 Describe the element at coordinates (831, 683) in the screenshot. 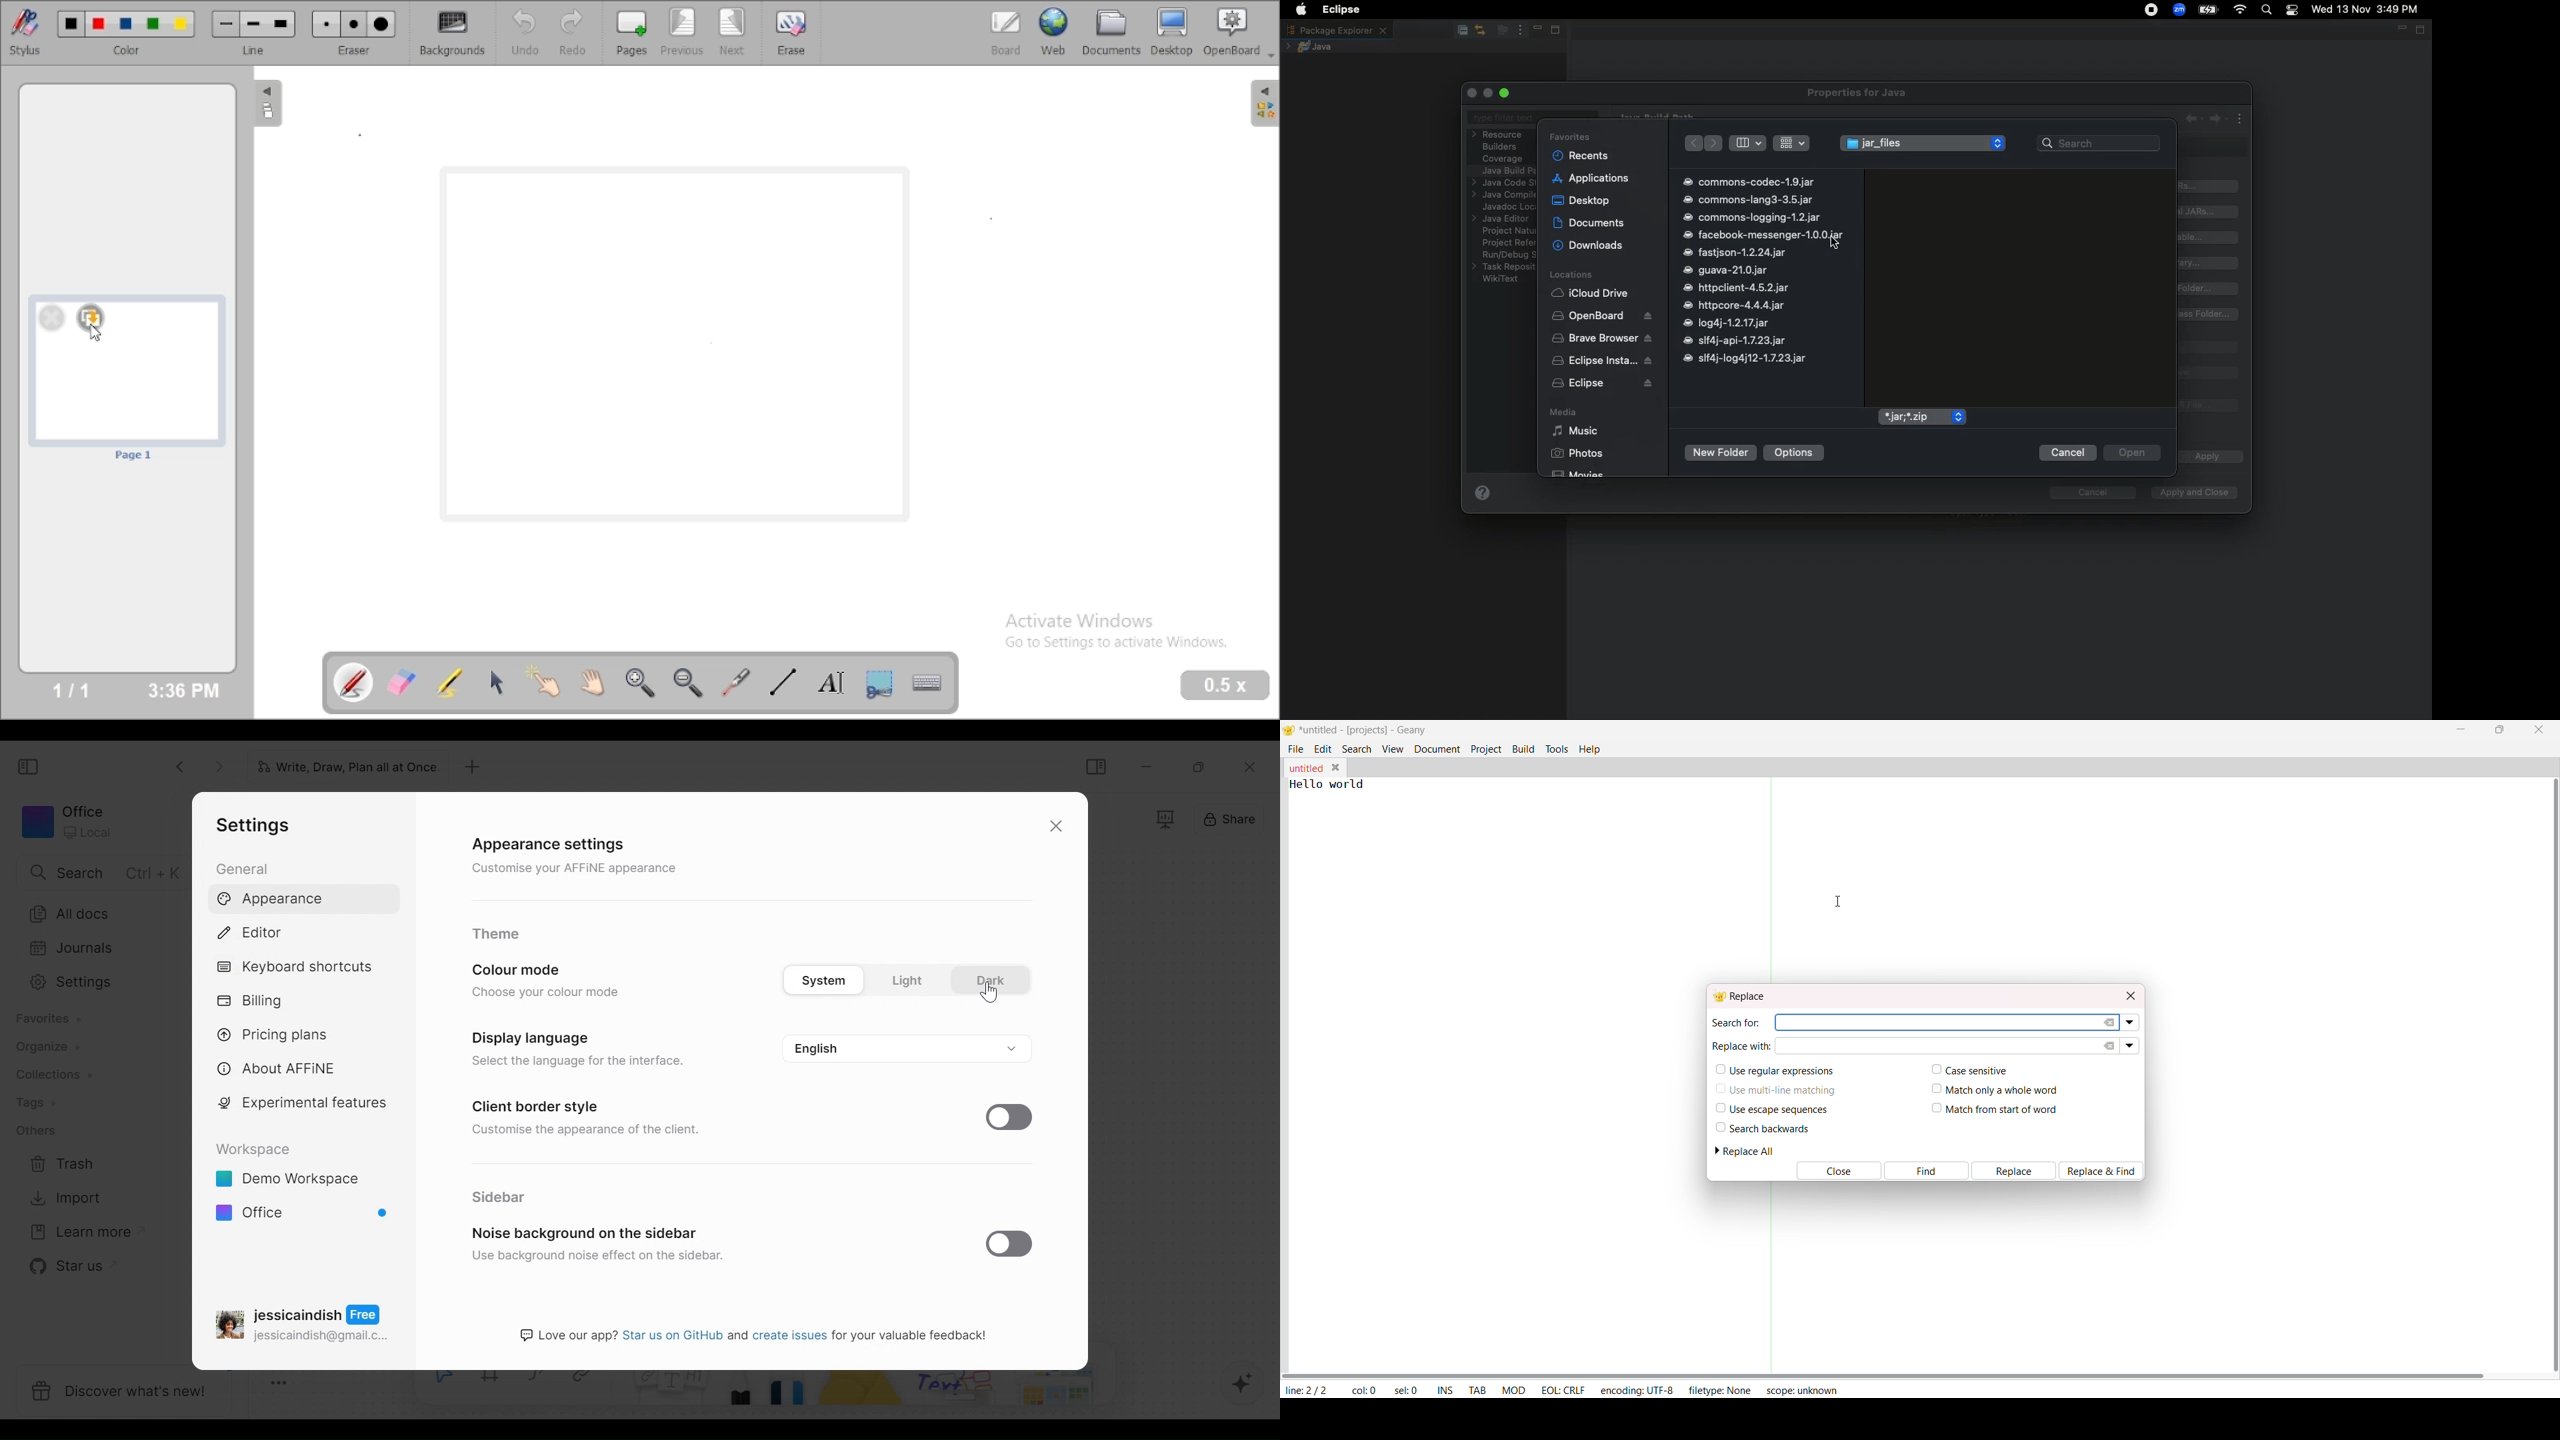

I see `write text` at that location.